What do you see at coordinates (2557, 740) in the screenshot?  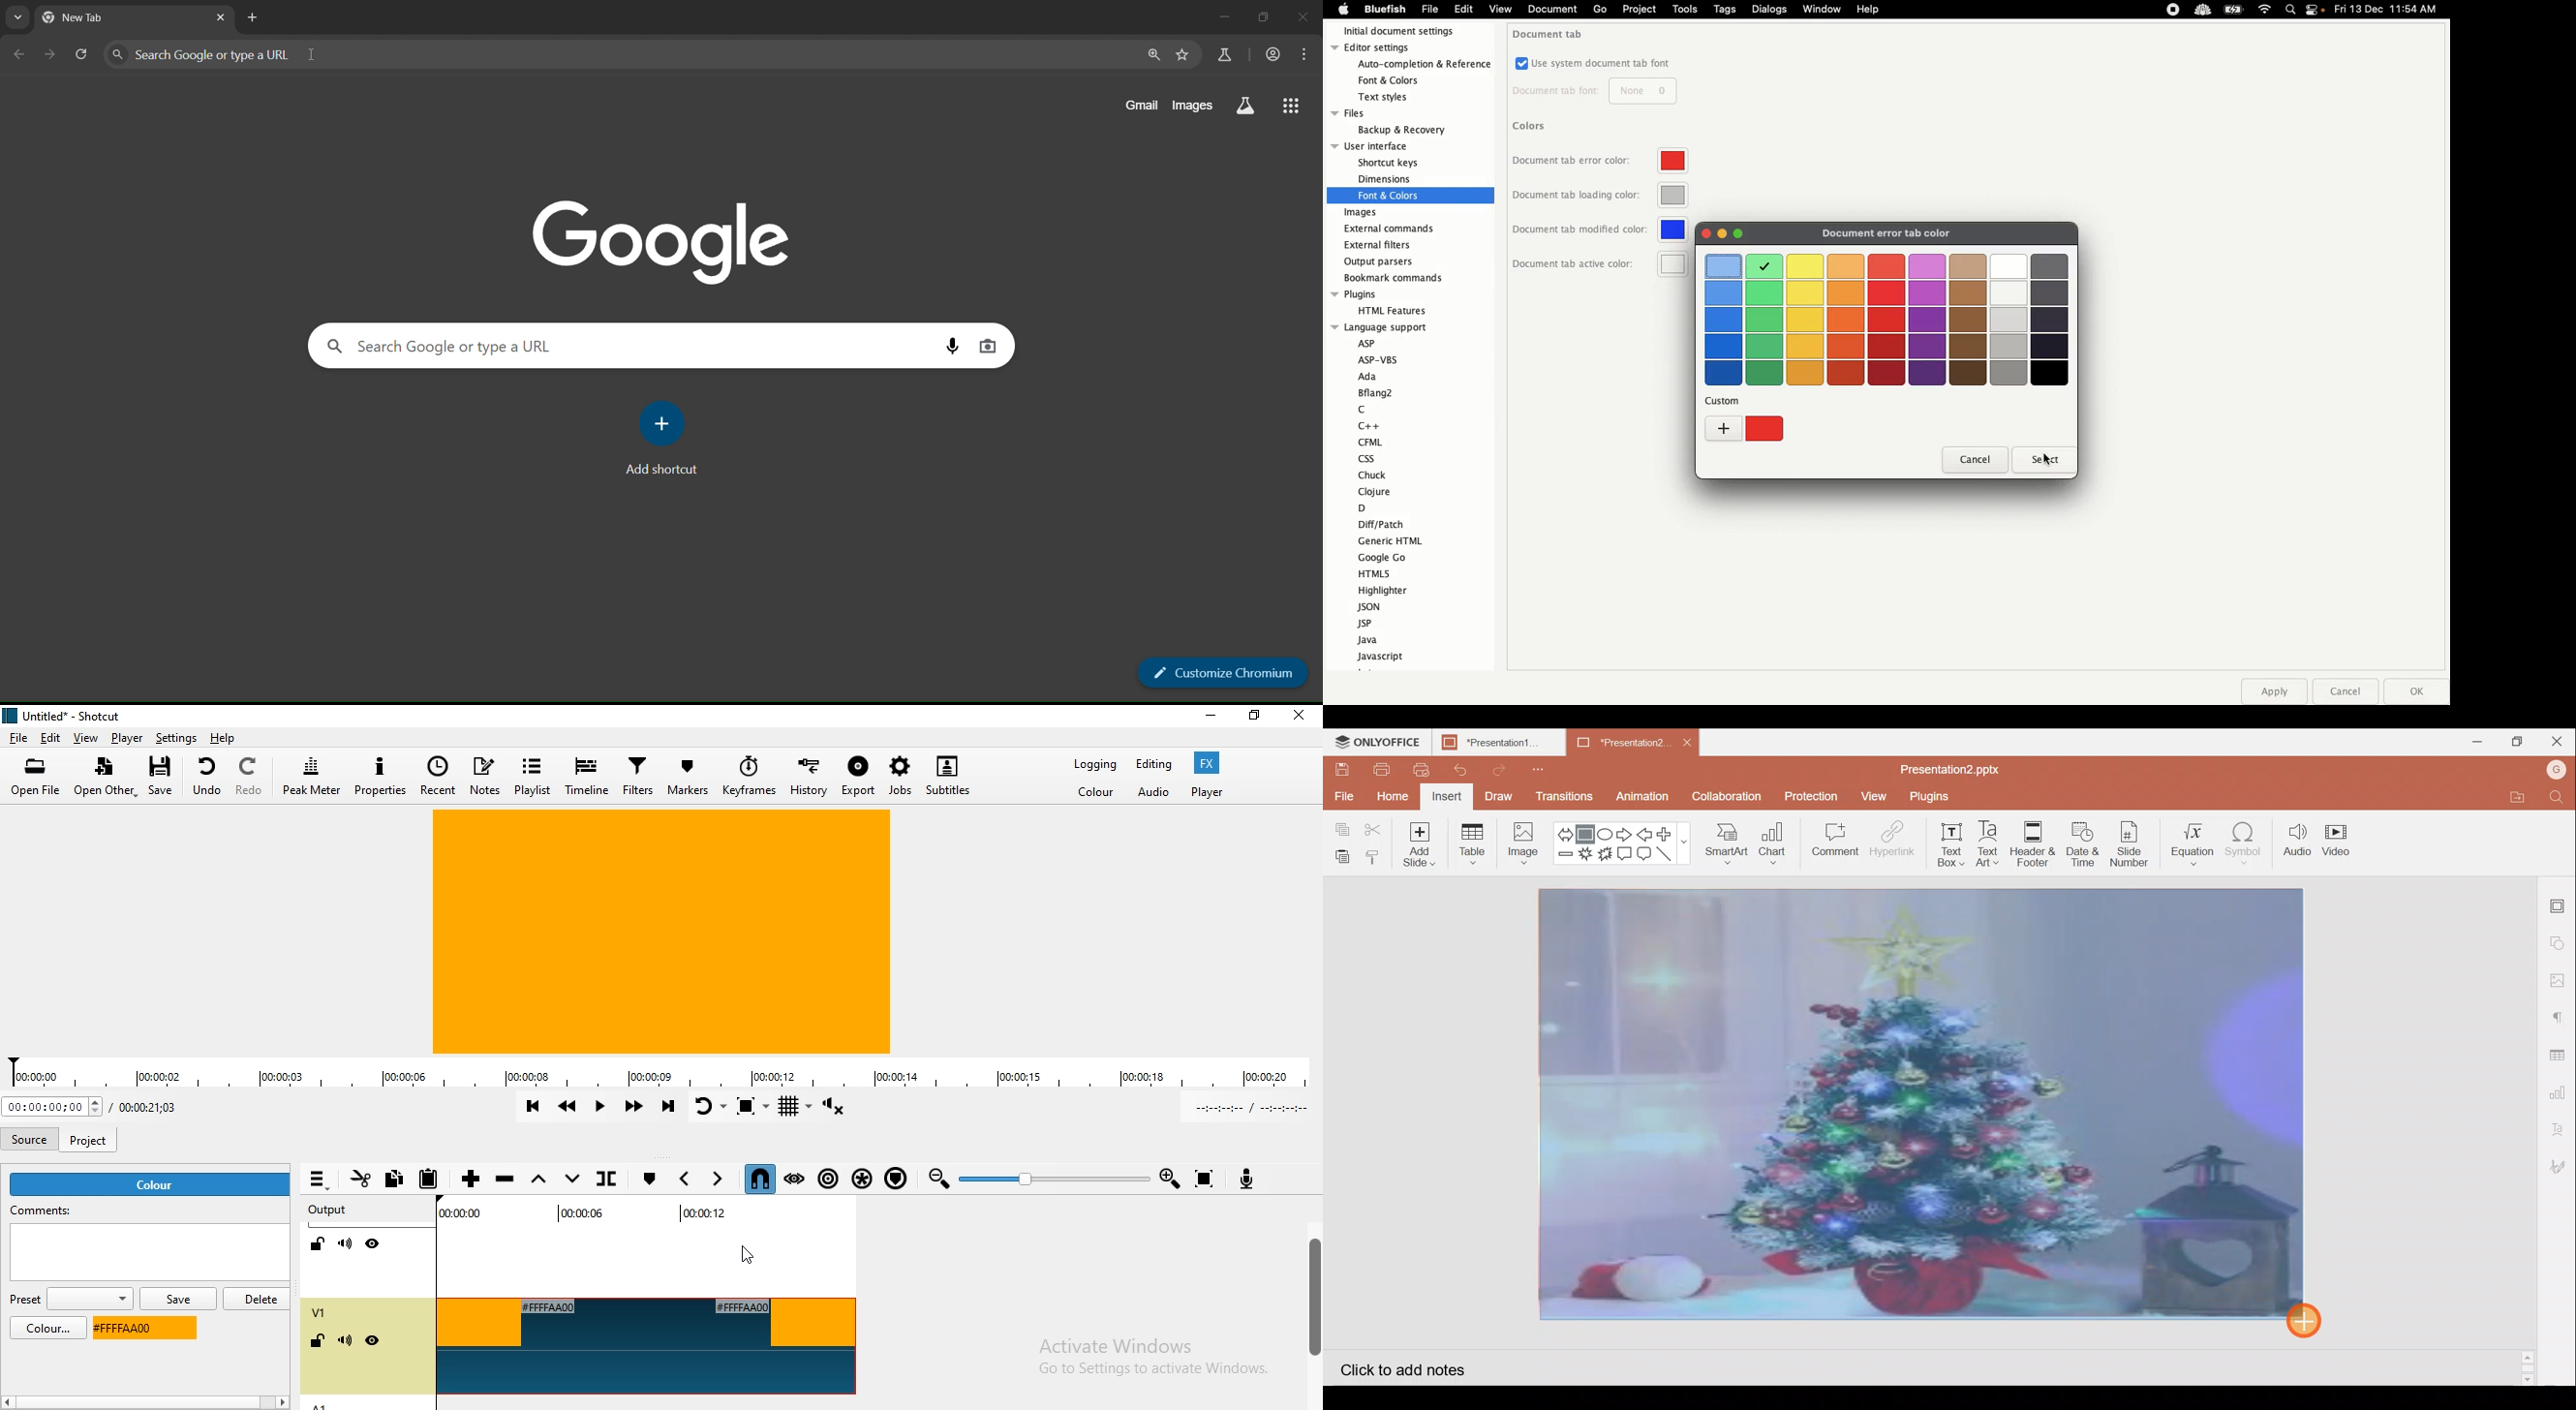 I see `Close` at bounding box center [2557, 740].